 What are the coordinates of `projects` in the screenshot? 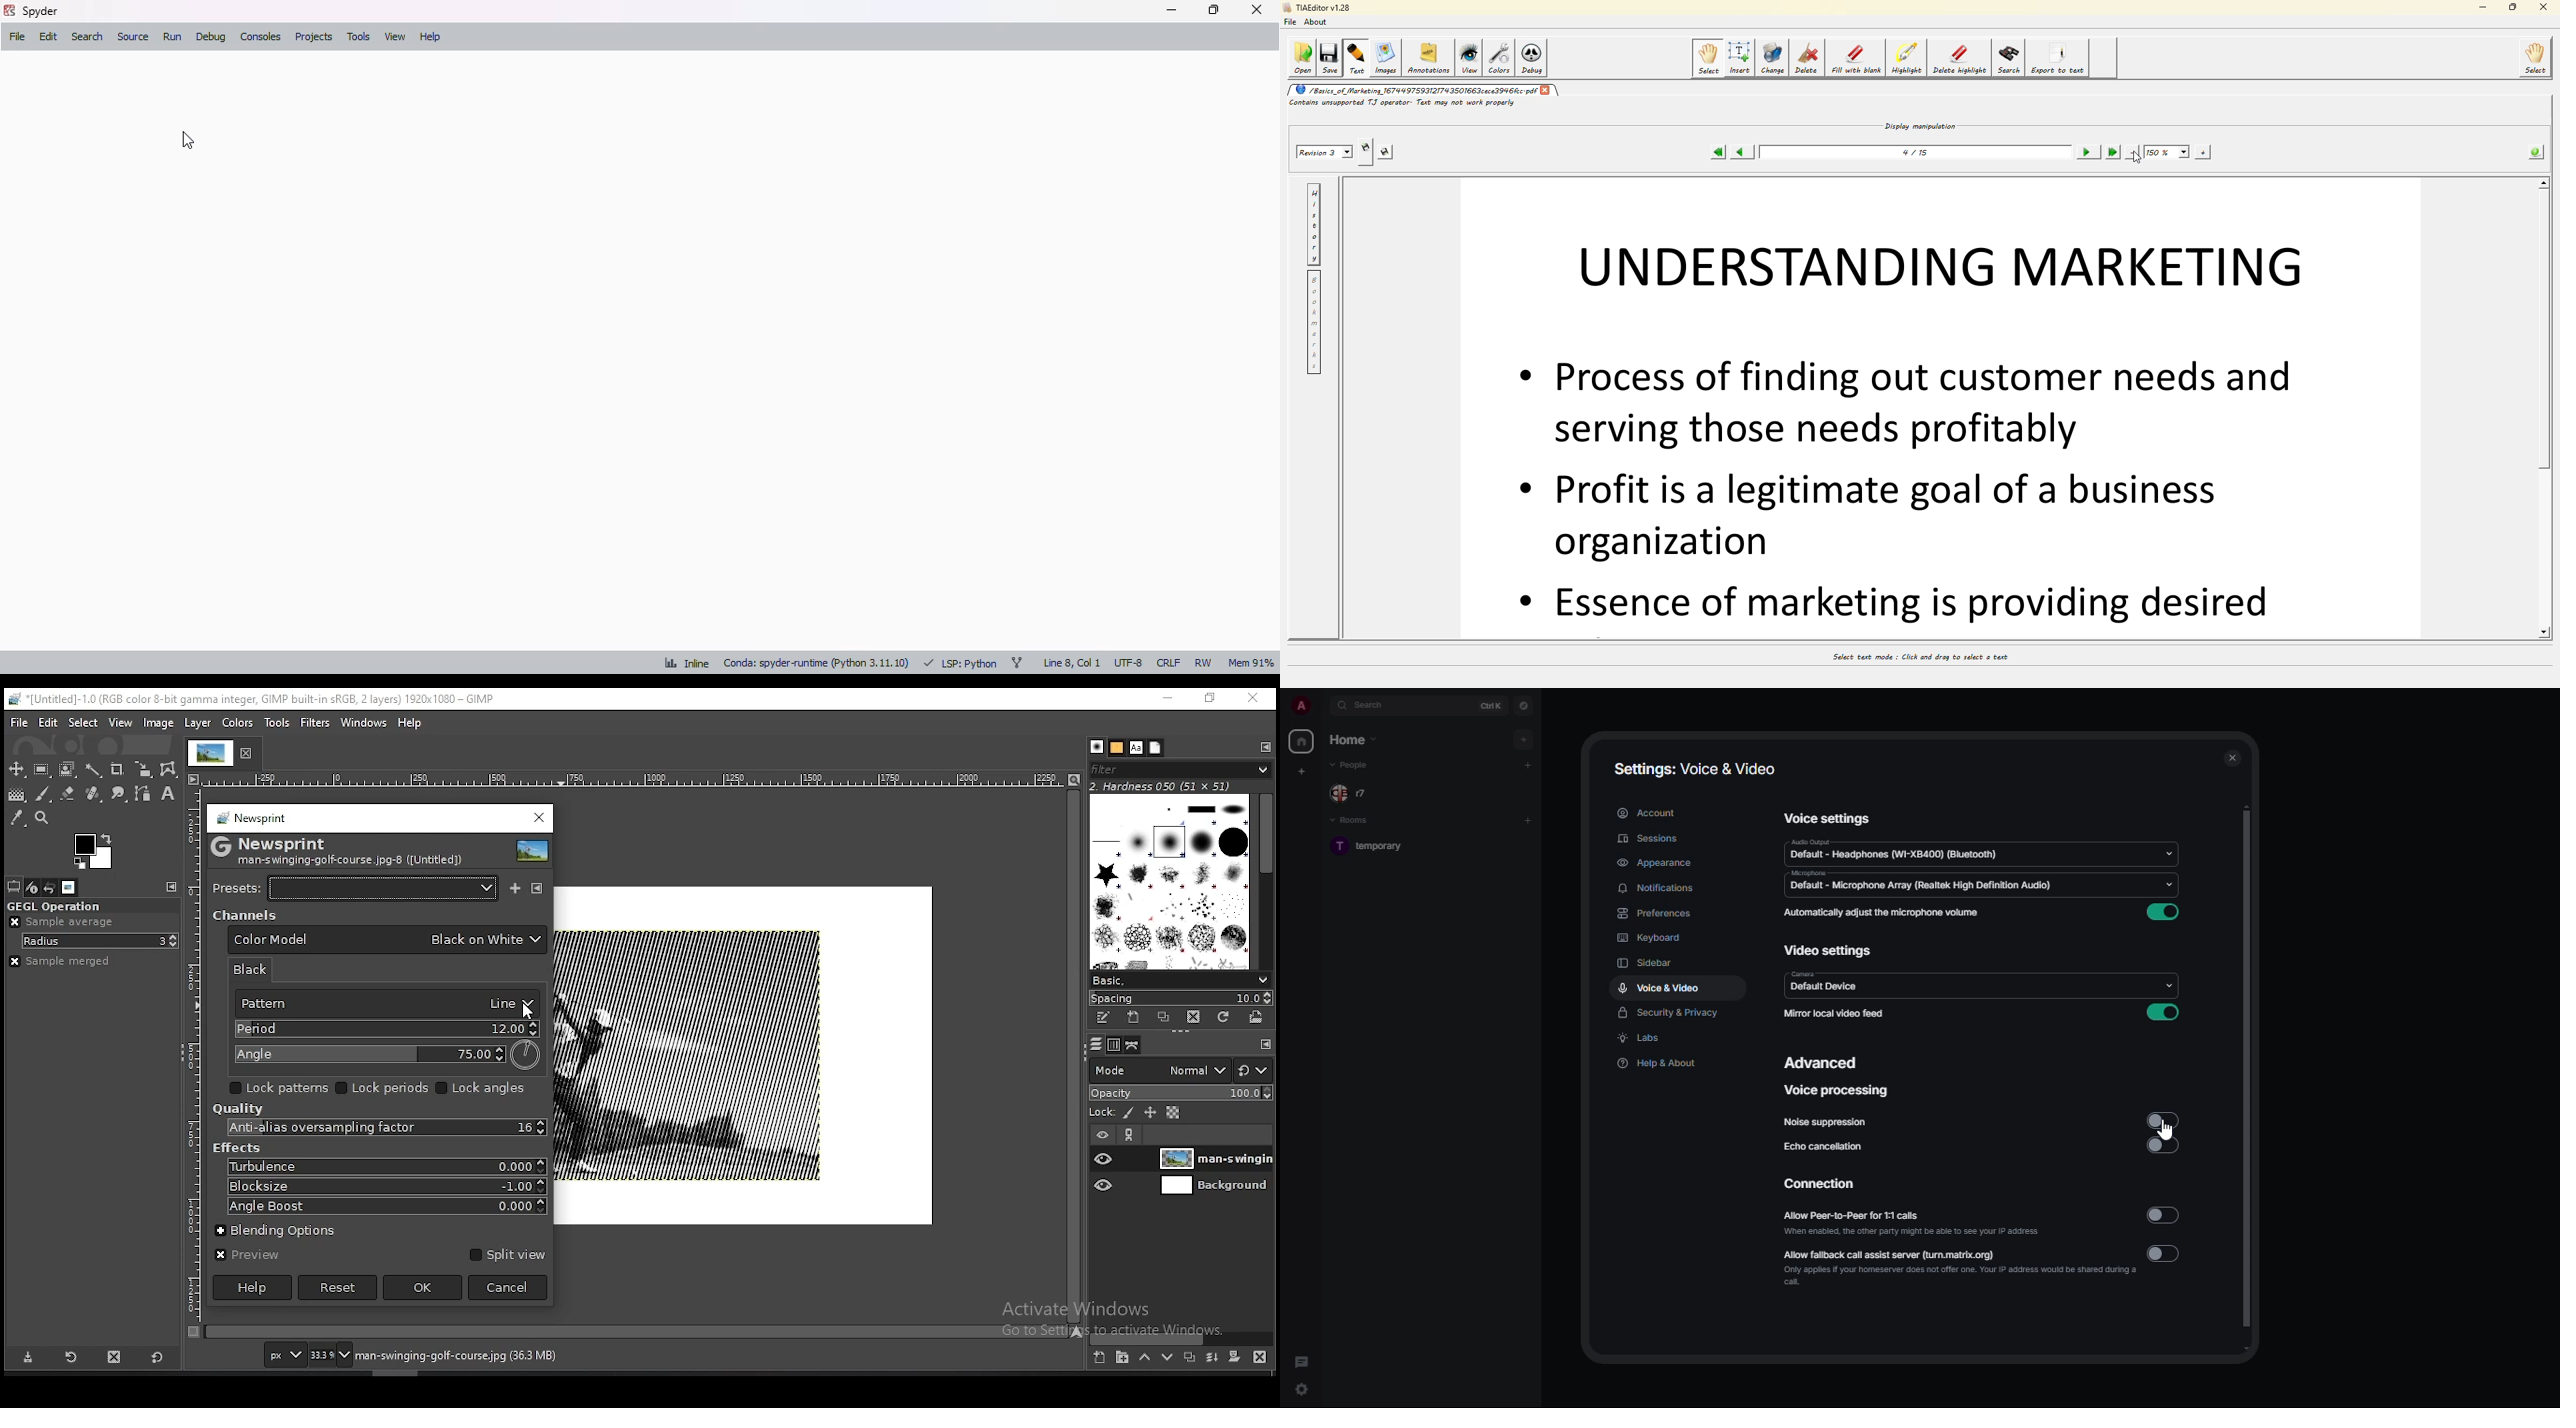 It's located at (313, 37).